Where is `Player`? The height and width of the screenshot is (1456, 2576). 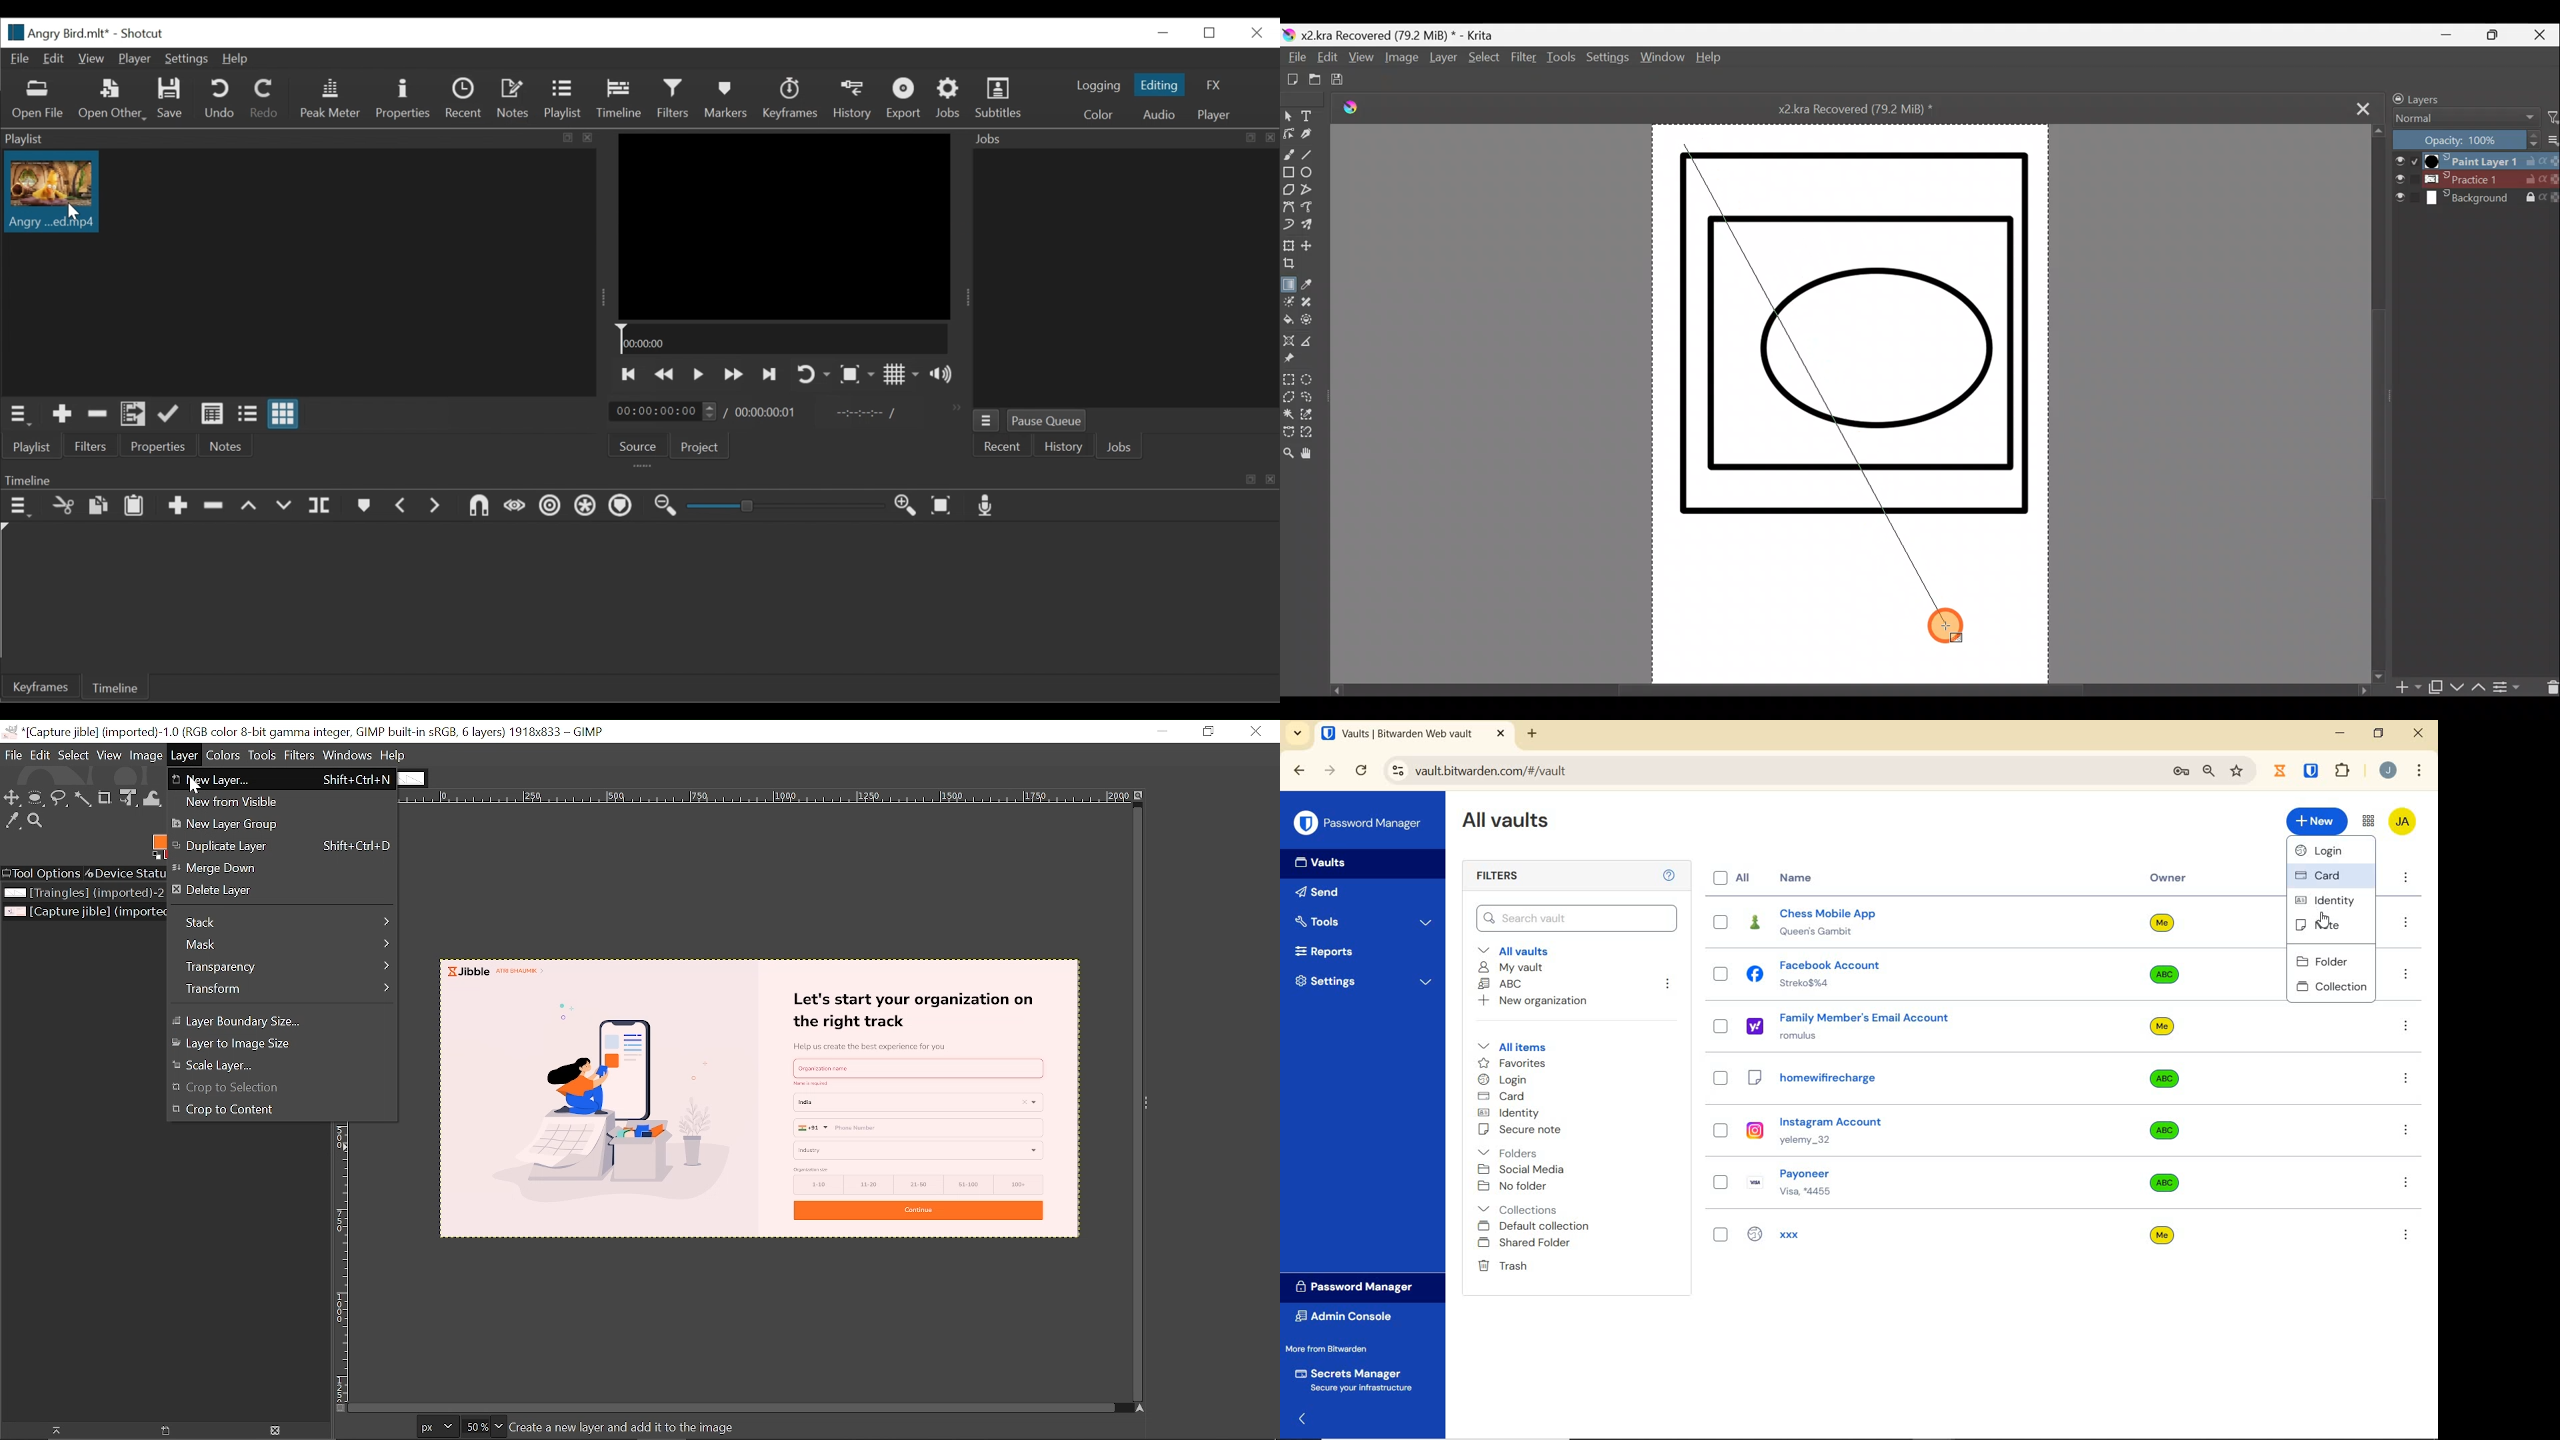 Player is located at coordinates (1215, 116).